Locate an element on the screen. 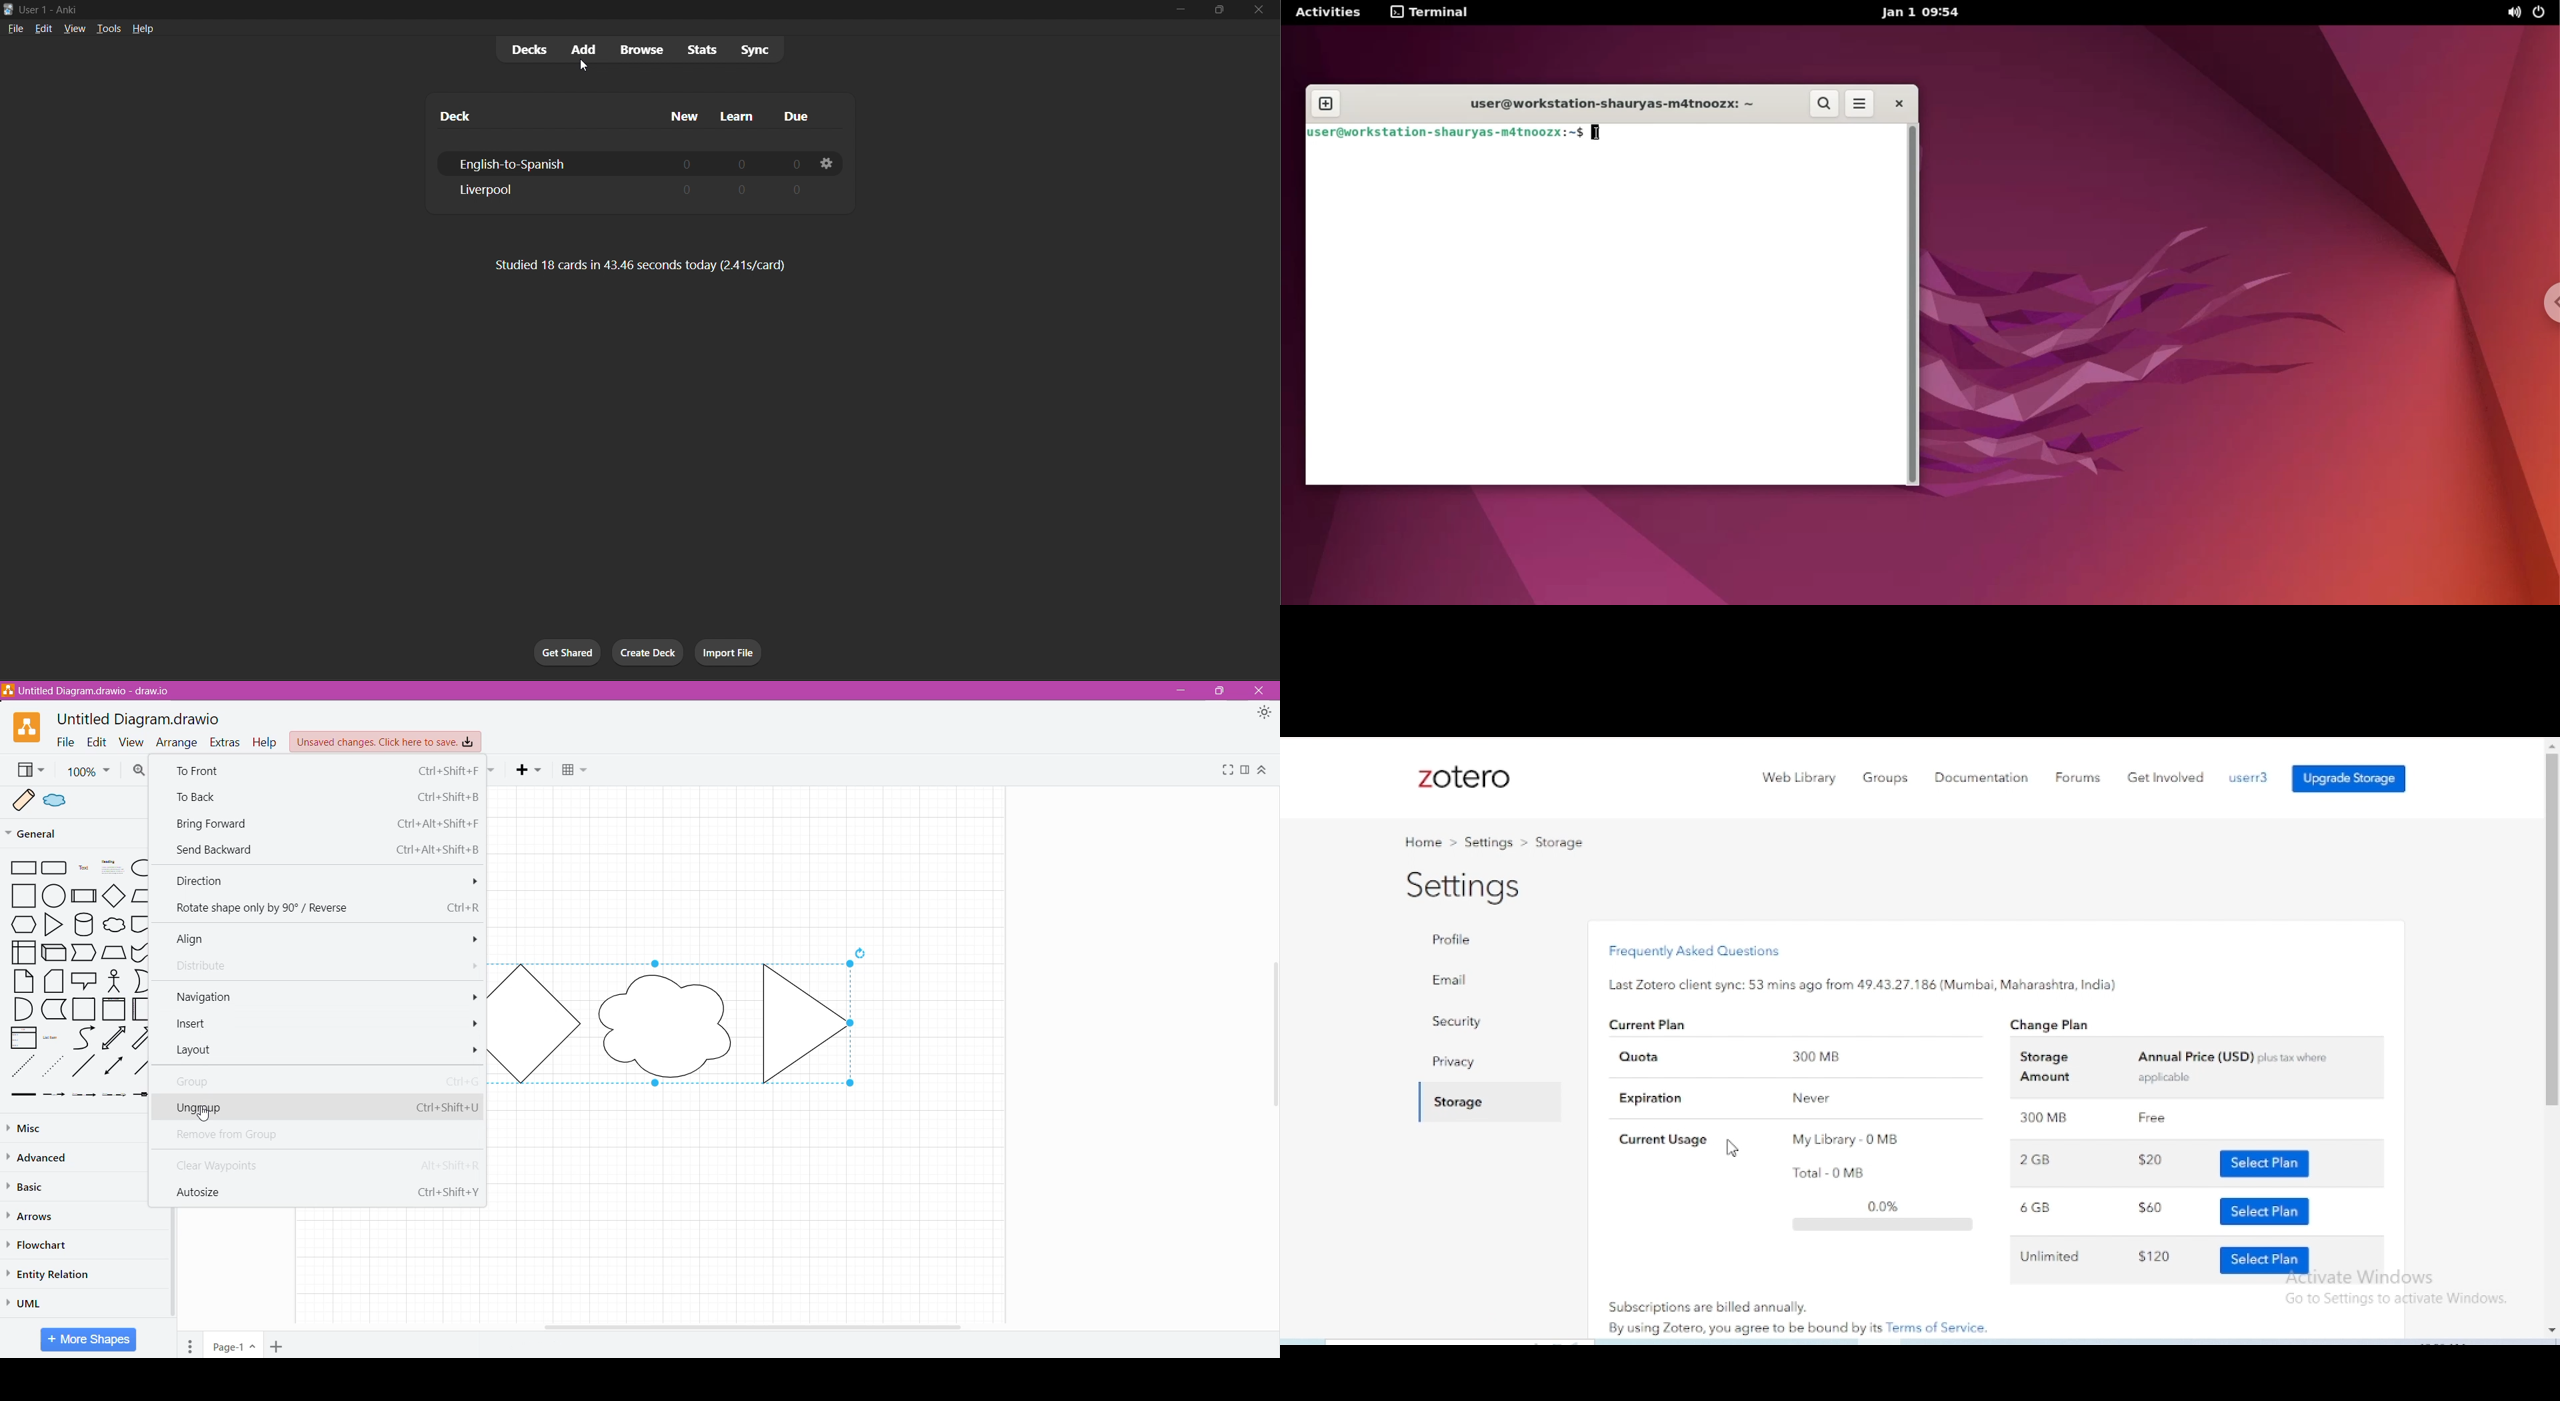 This screenshot has height=1428, width=2576. get involved is located at coordinates (2166, 777).